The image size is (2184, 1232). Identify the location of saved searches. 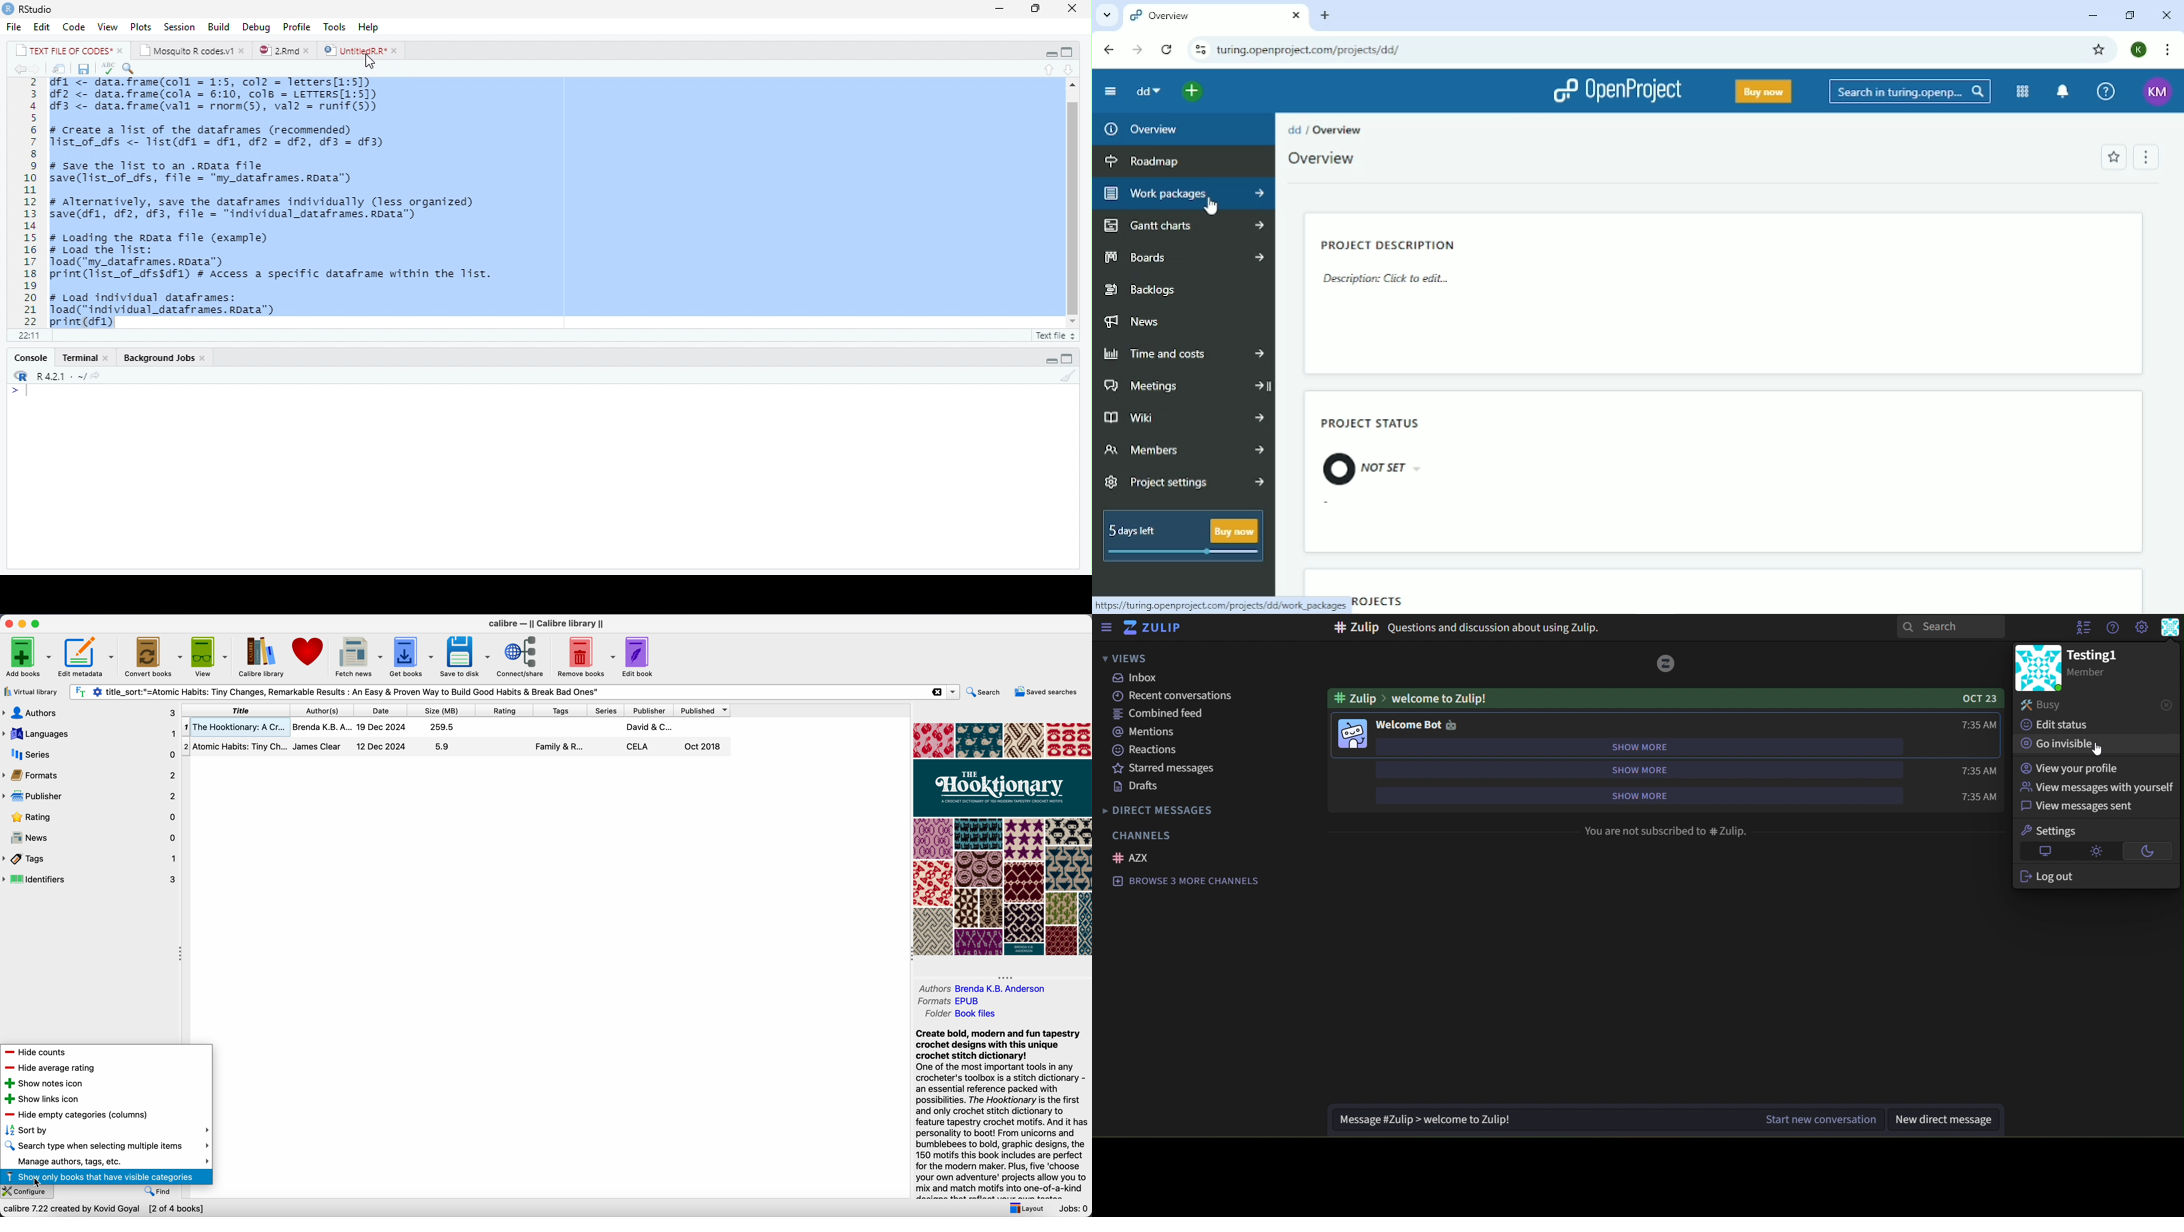
(1044, 693).